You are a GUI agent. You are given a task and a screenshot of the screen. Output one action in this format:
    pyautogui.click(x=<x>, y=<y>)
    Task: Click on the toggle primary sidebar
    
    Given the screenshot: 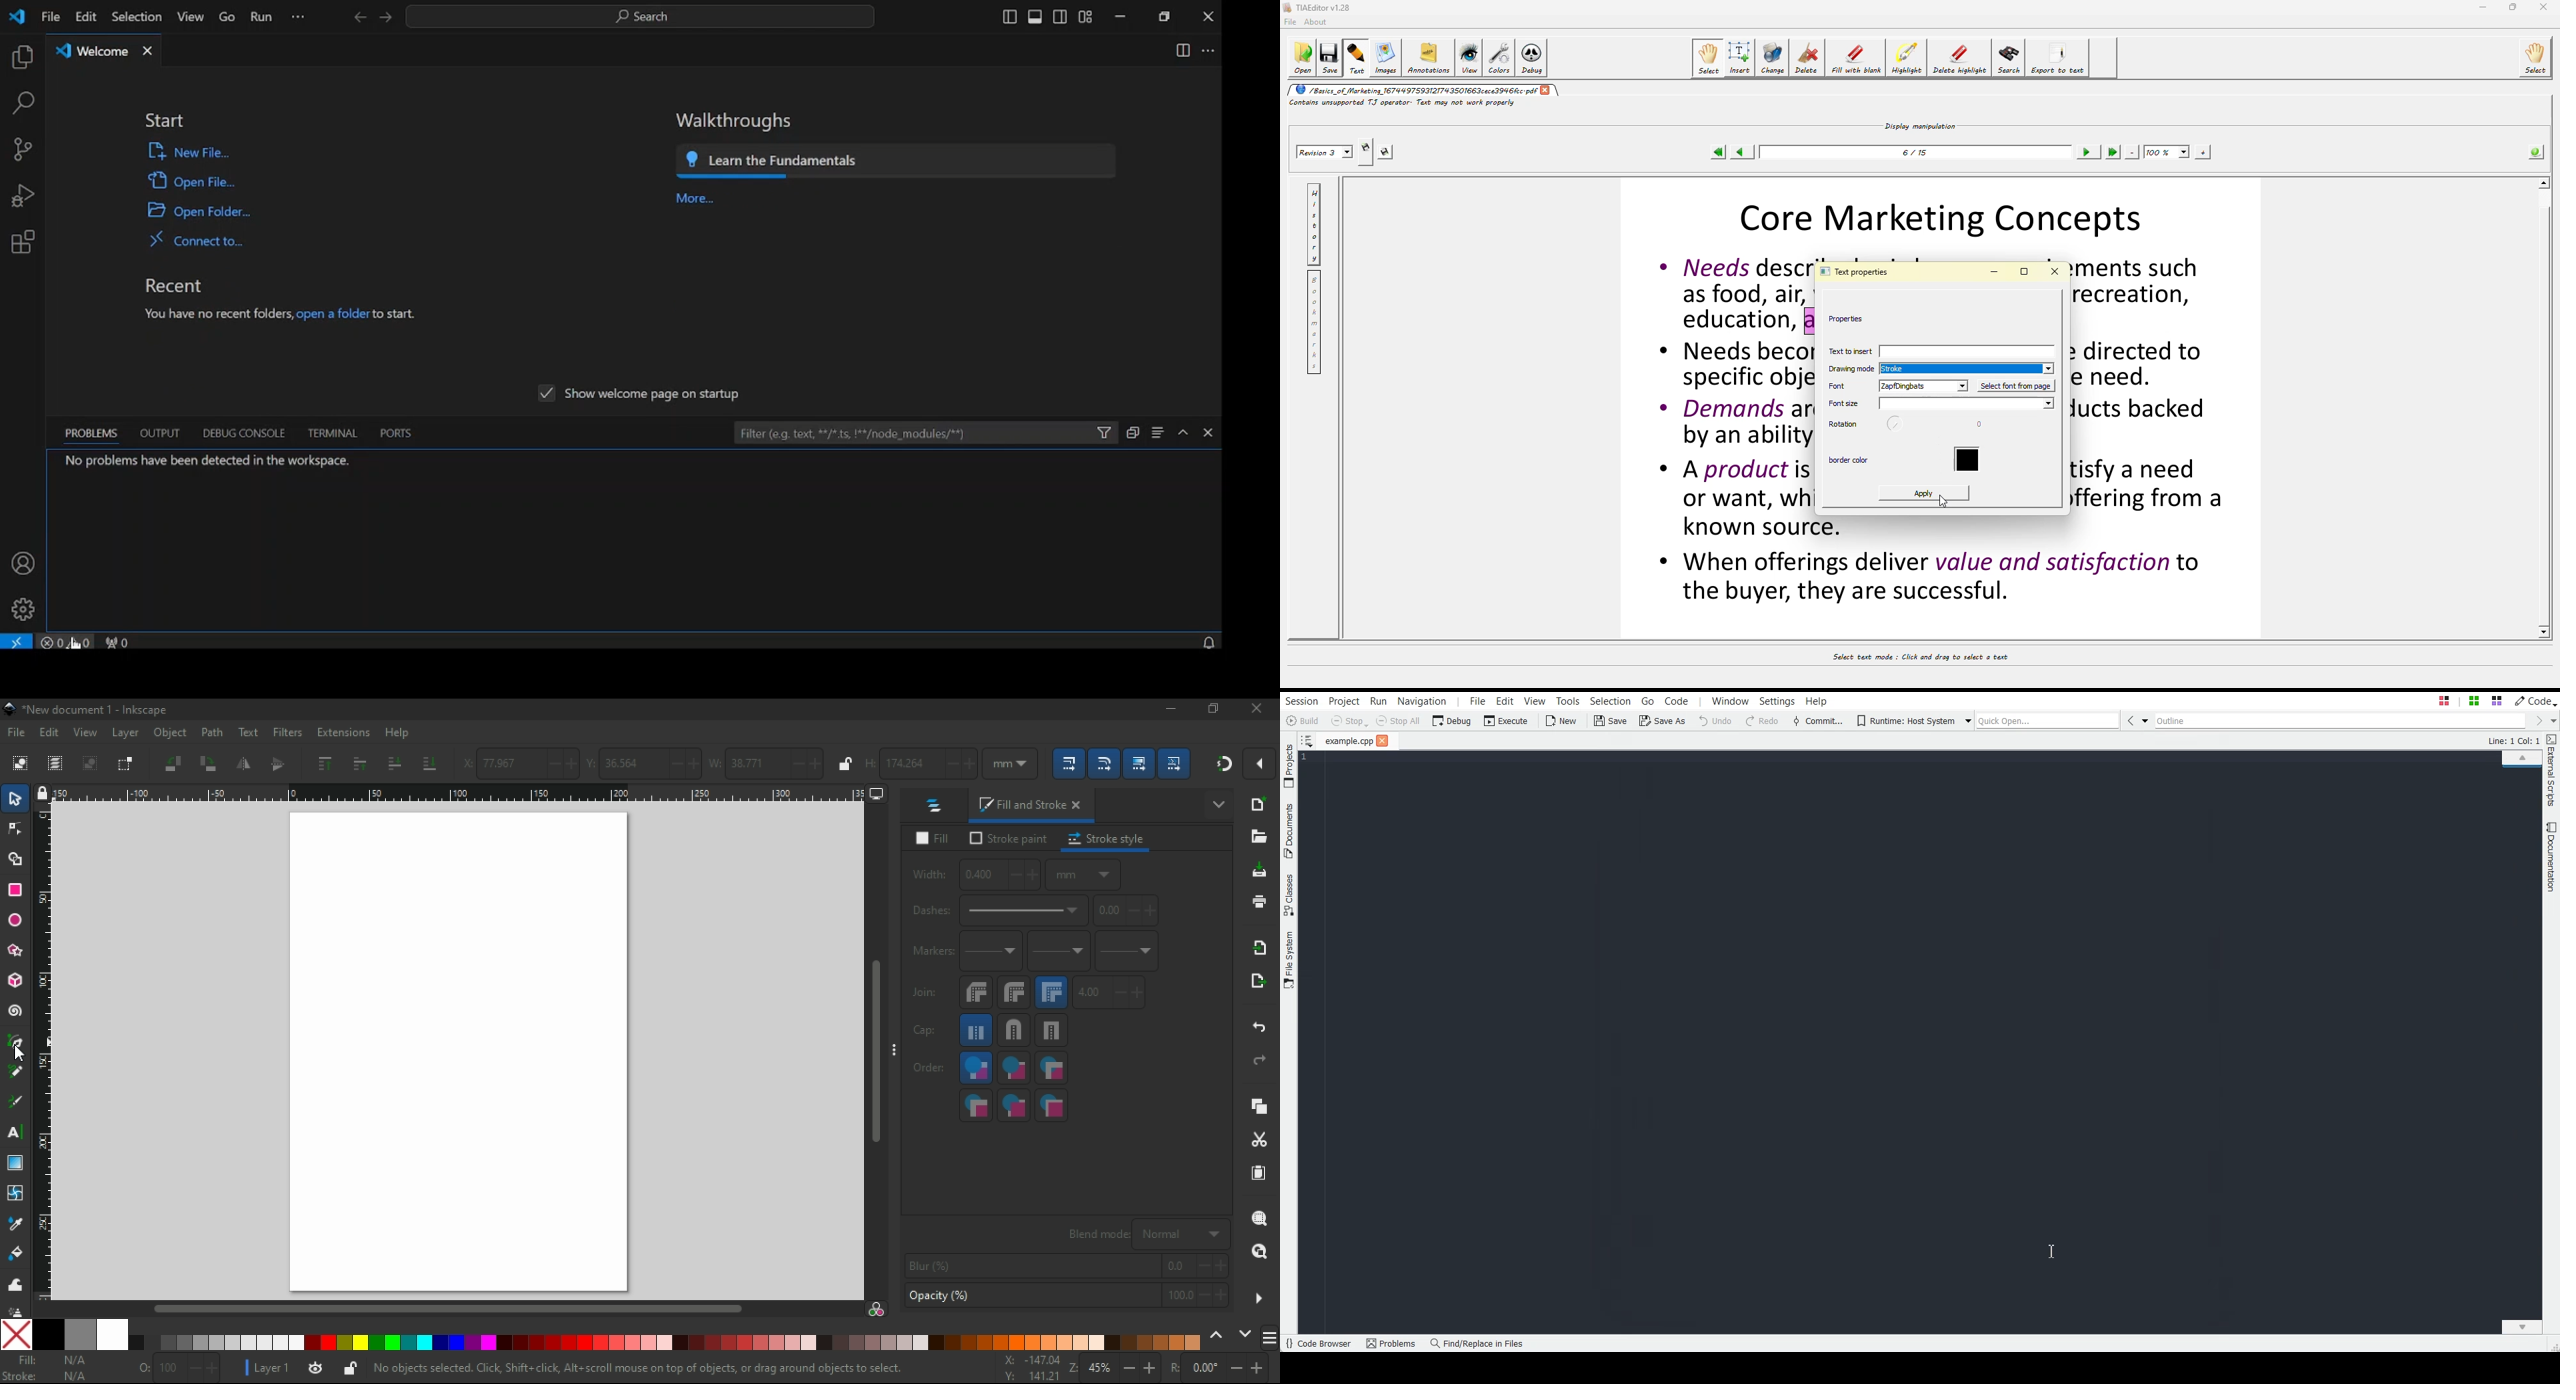 What is the action you would take?
    pyautogui.click(x=1009, y=16)
    